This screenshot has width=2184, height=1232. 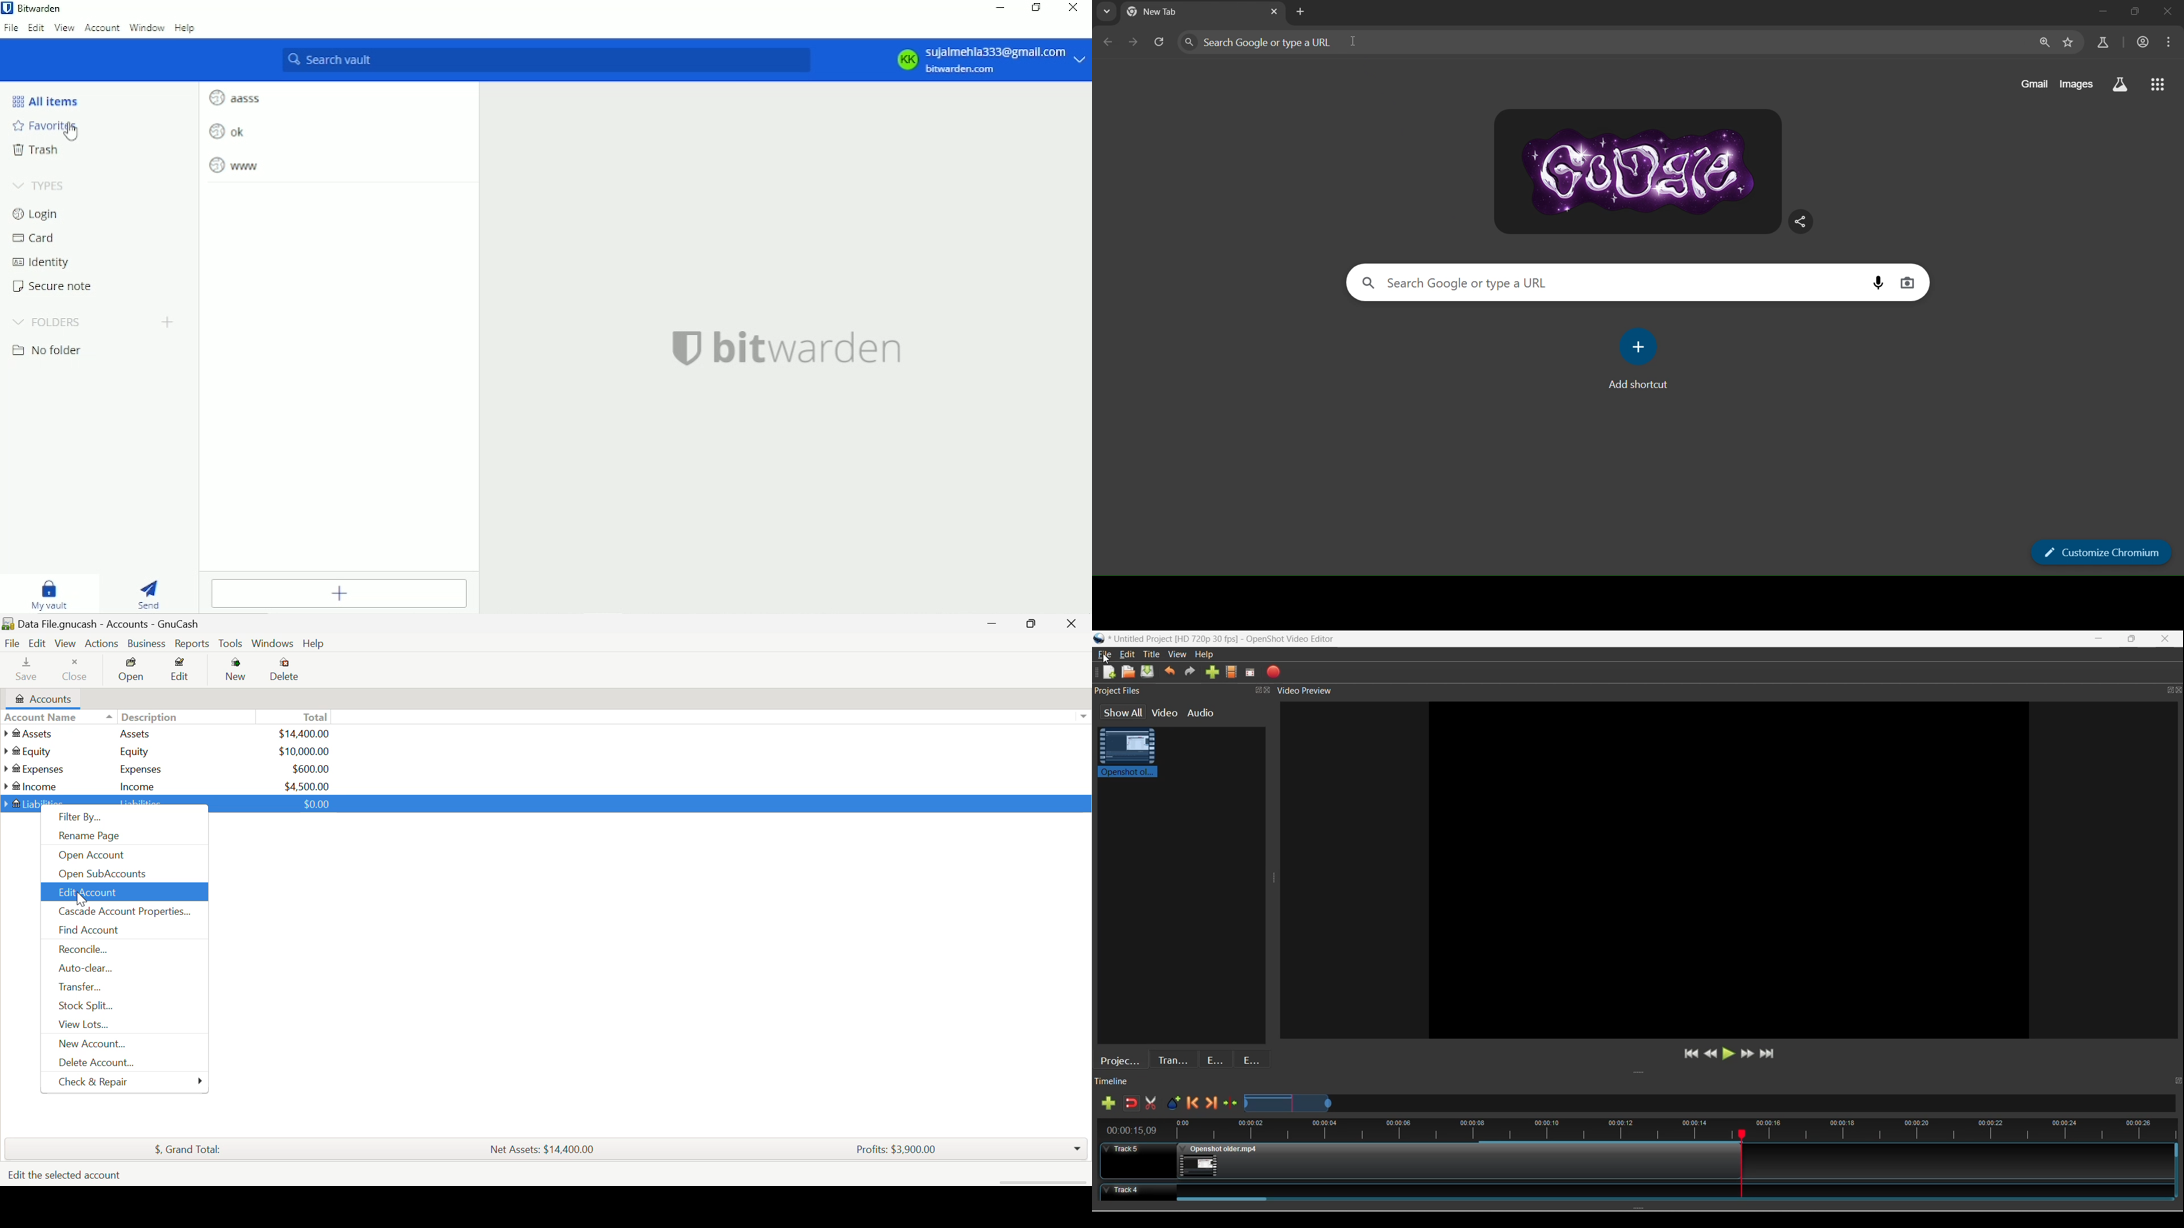 What do you see at coordinates (1105, 13) in the screenshot?
I see `search tabs` at bounding box center [1105, 13].